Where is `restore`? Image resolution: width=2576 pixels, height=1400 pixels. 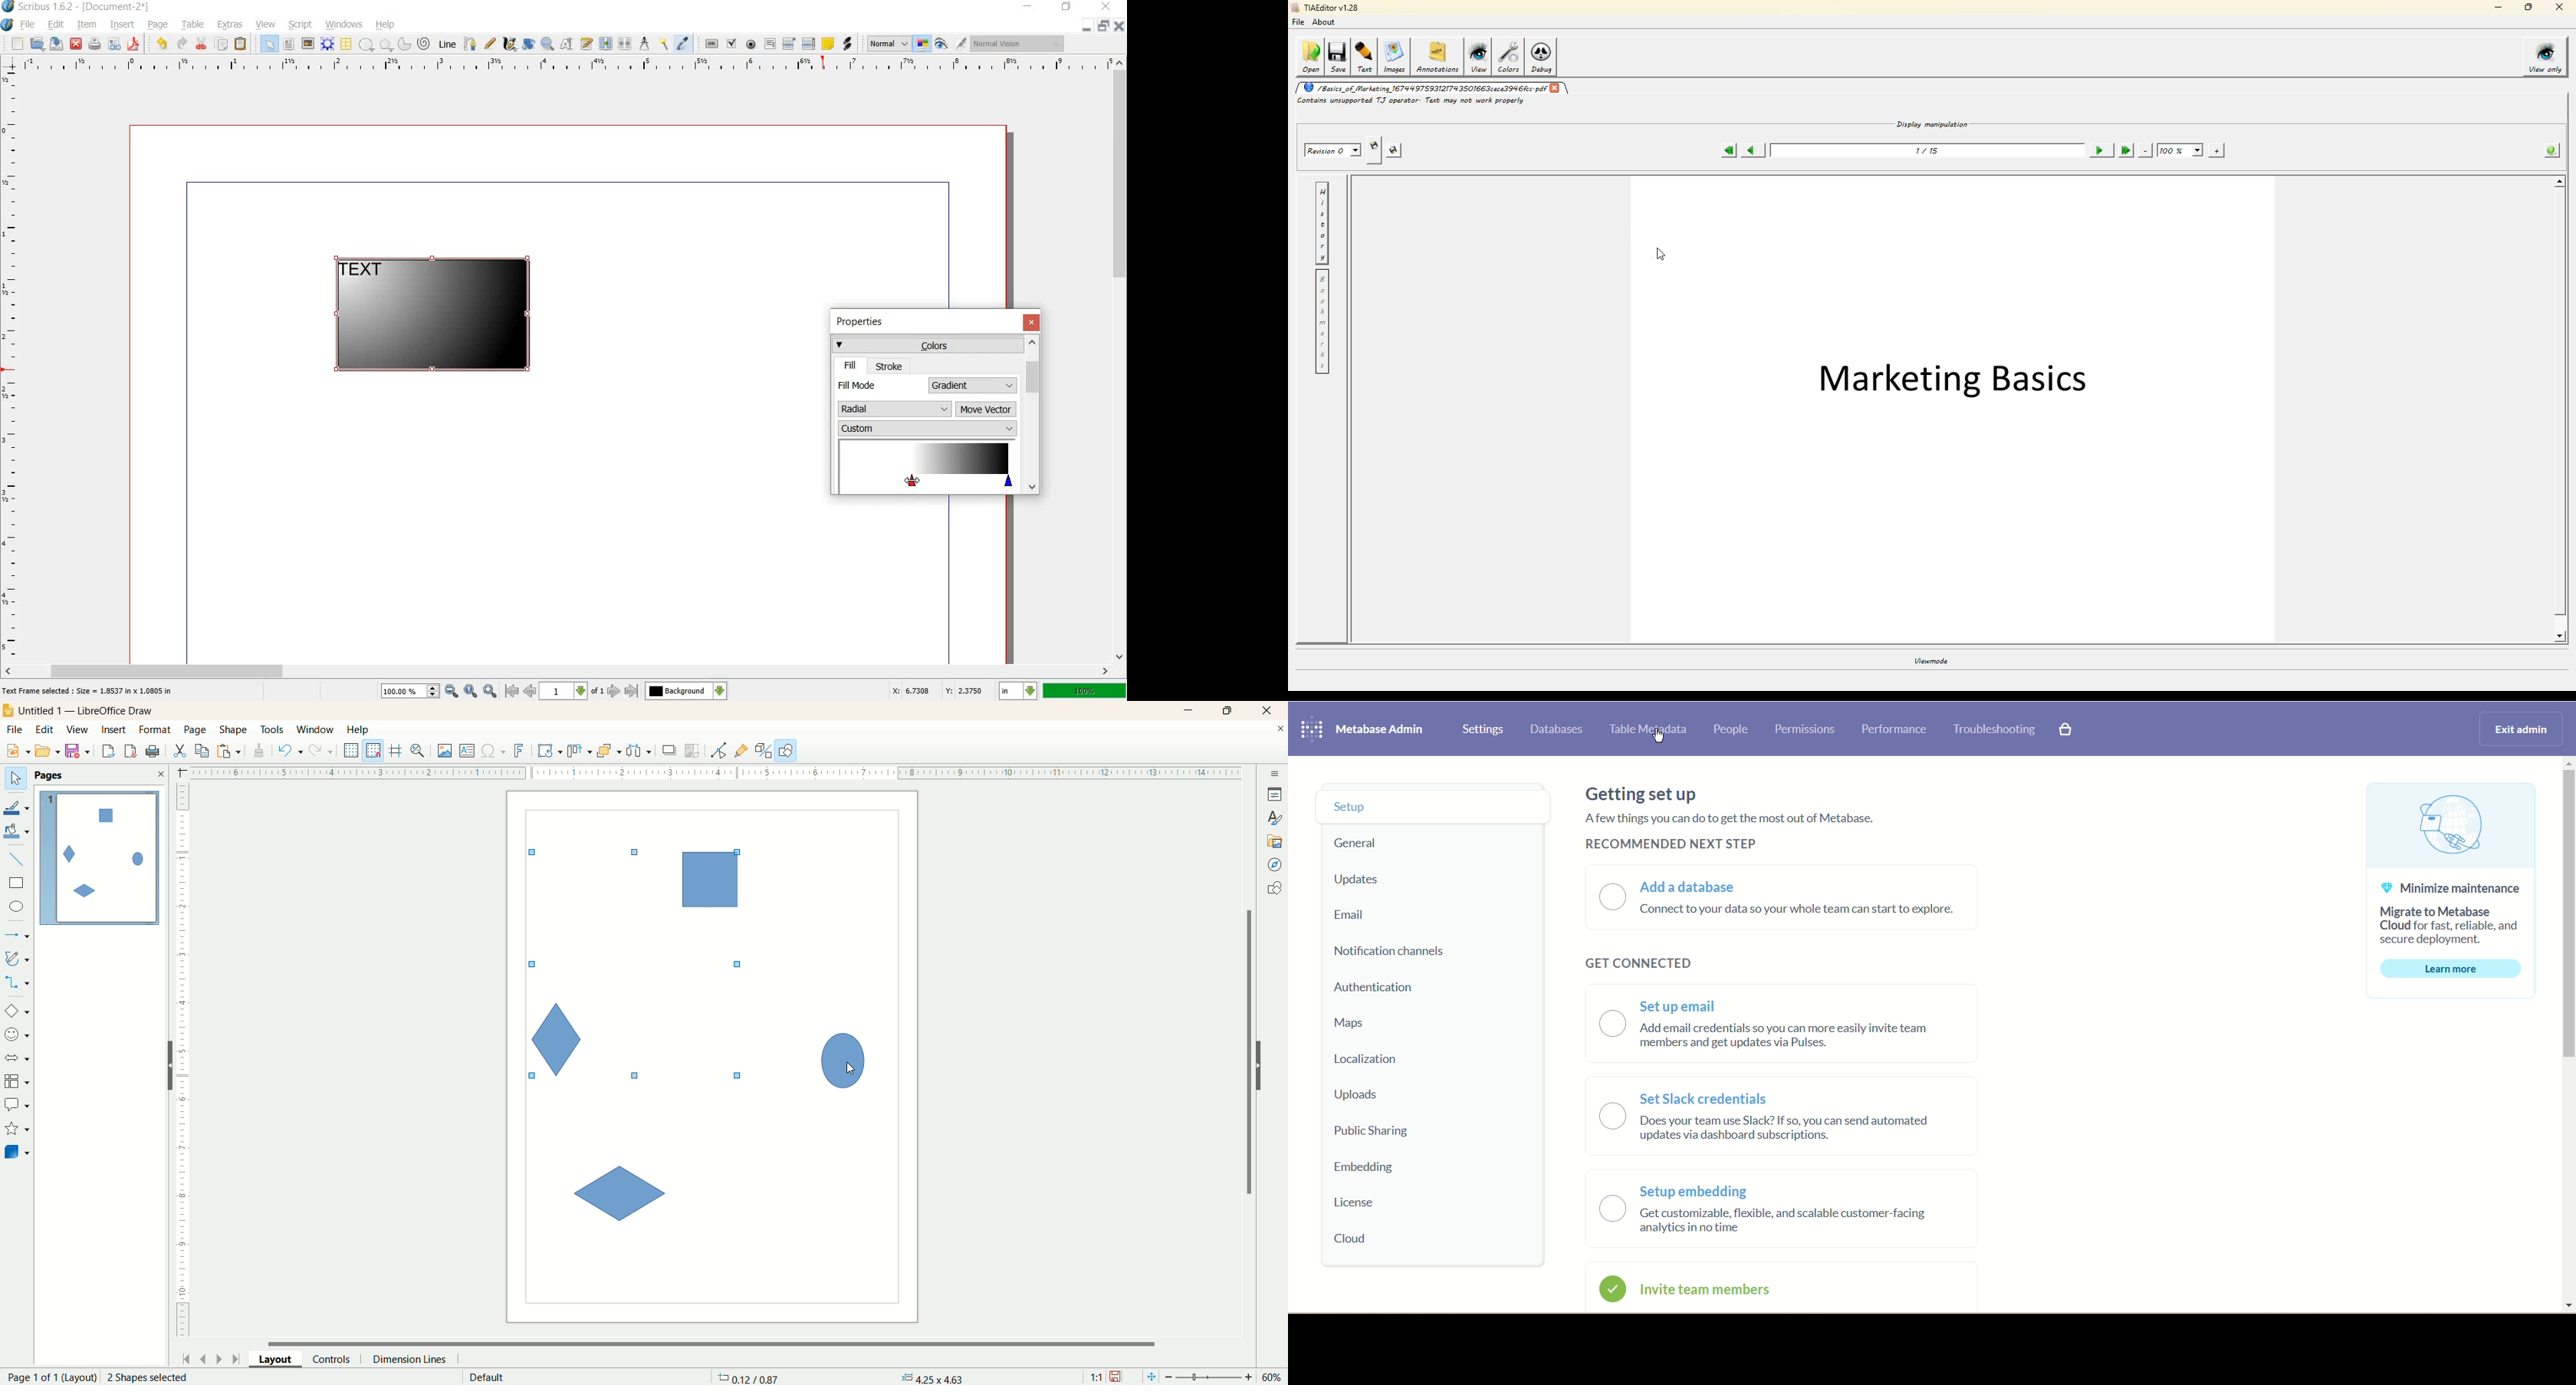
restore is located at coordinates (1103, 27).